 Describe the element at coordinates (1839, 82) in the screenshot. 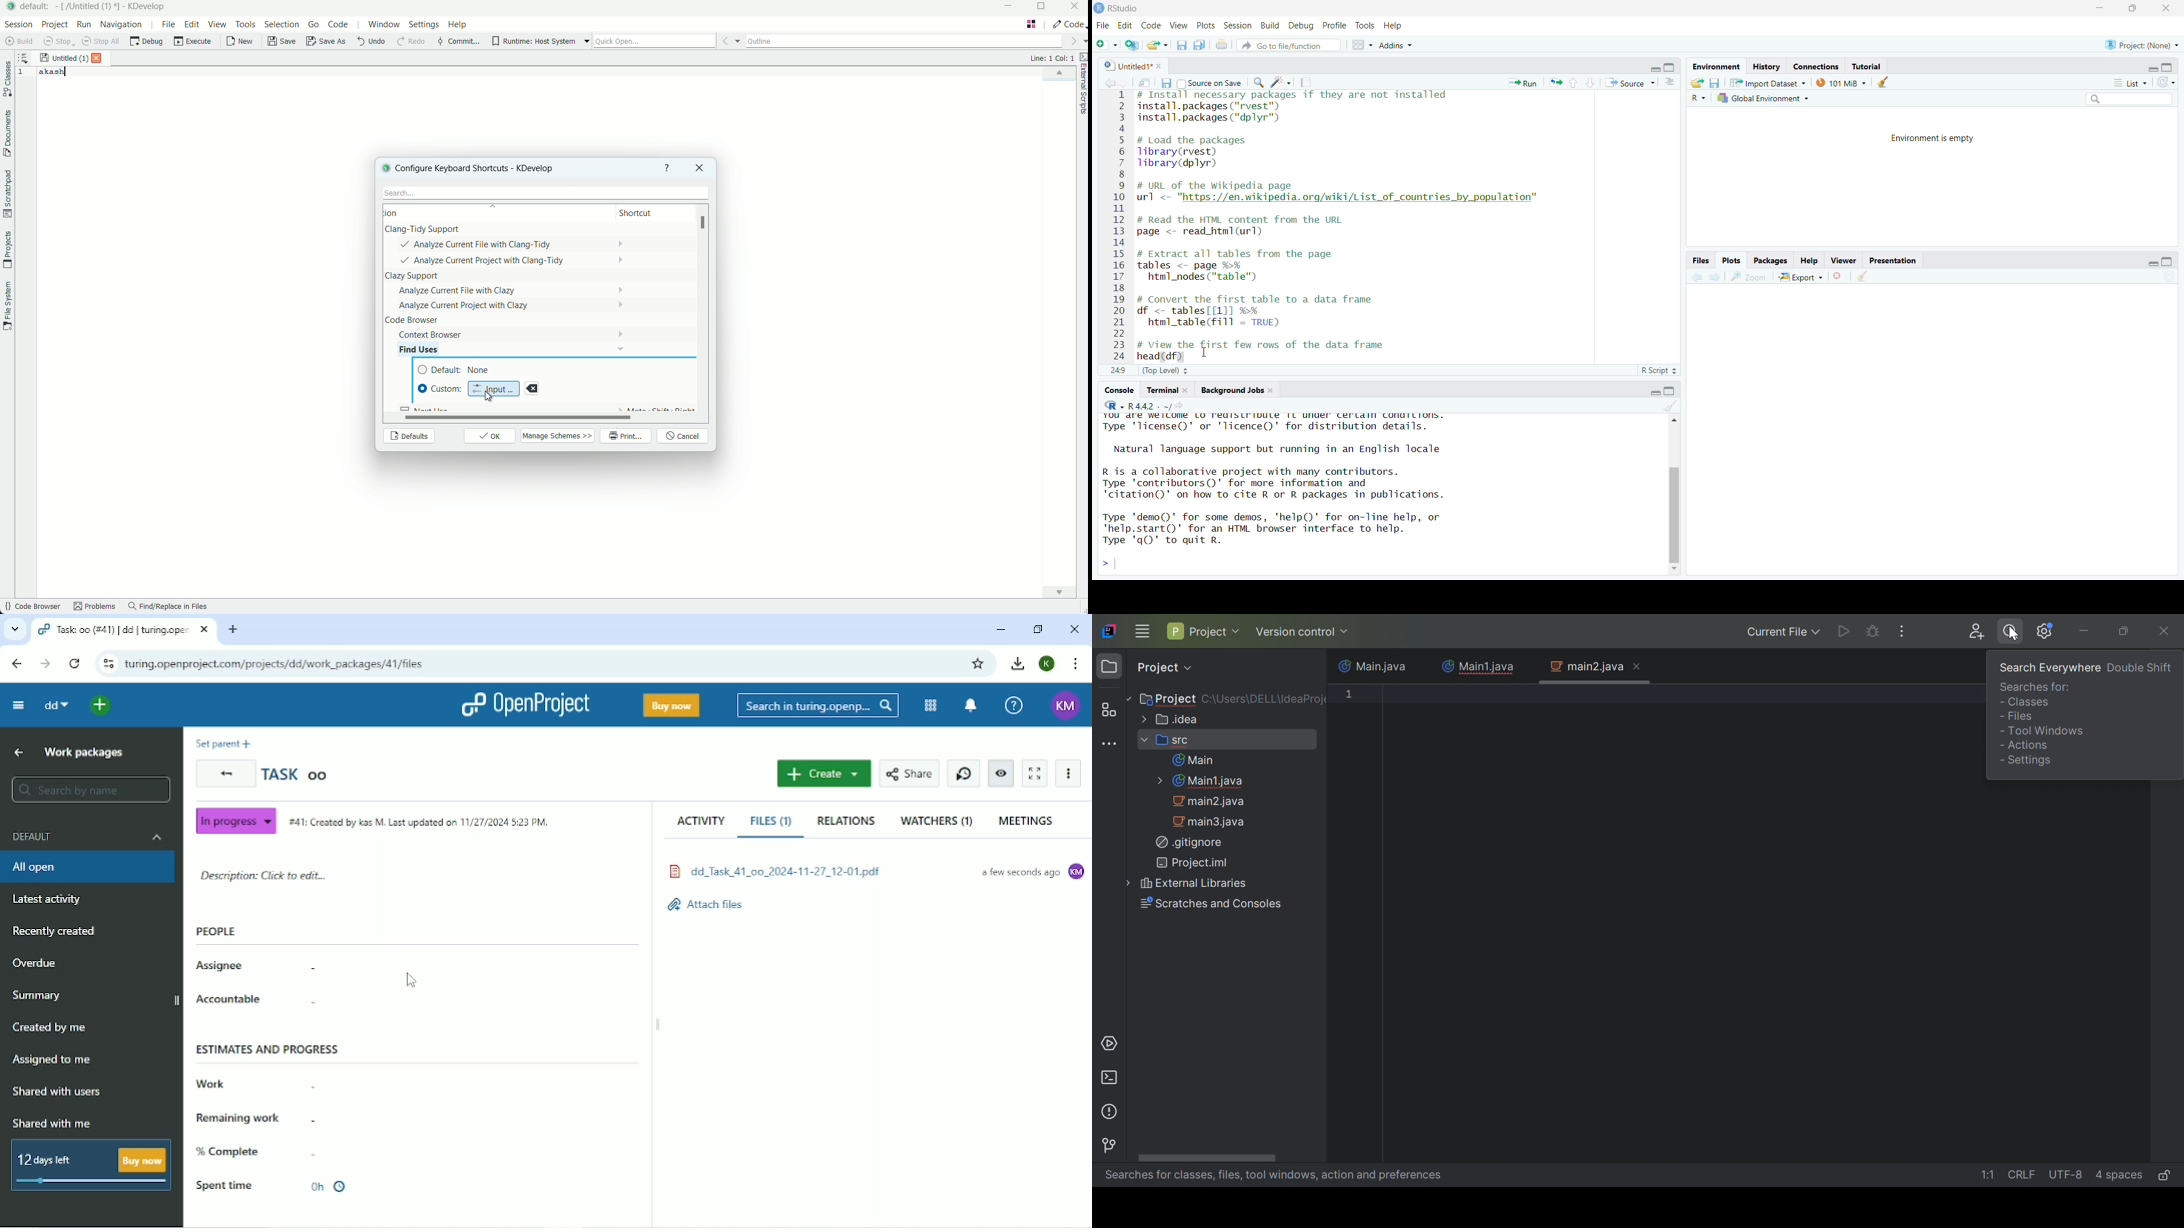

I see `101 MiB` at that location.